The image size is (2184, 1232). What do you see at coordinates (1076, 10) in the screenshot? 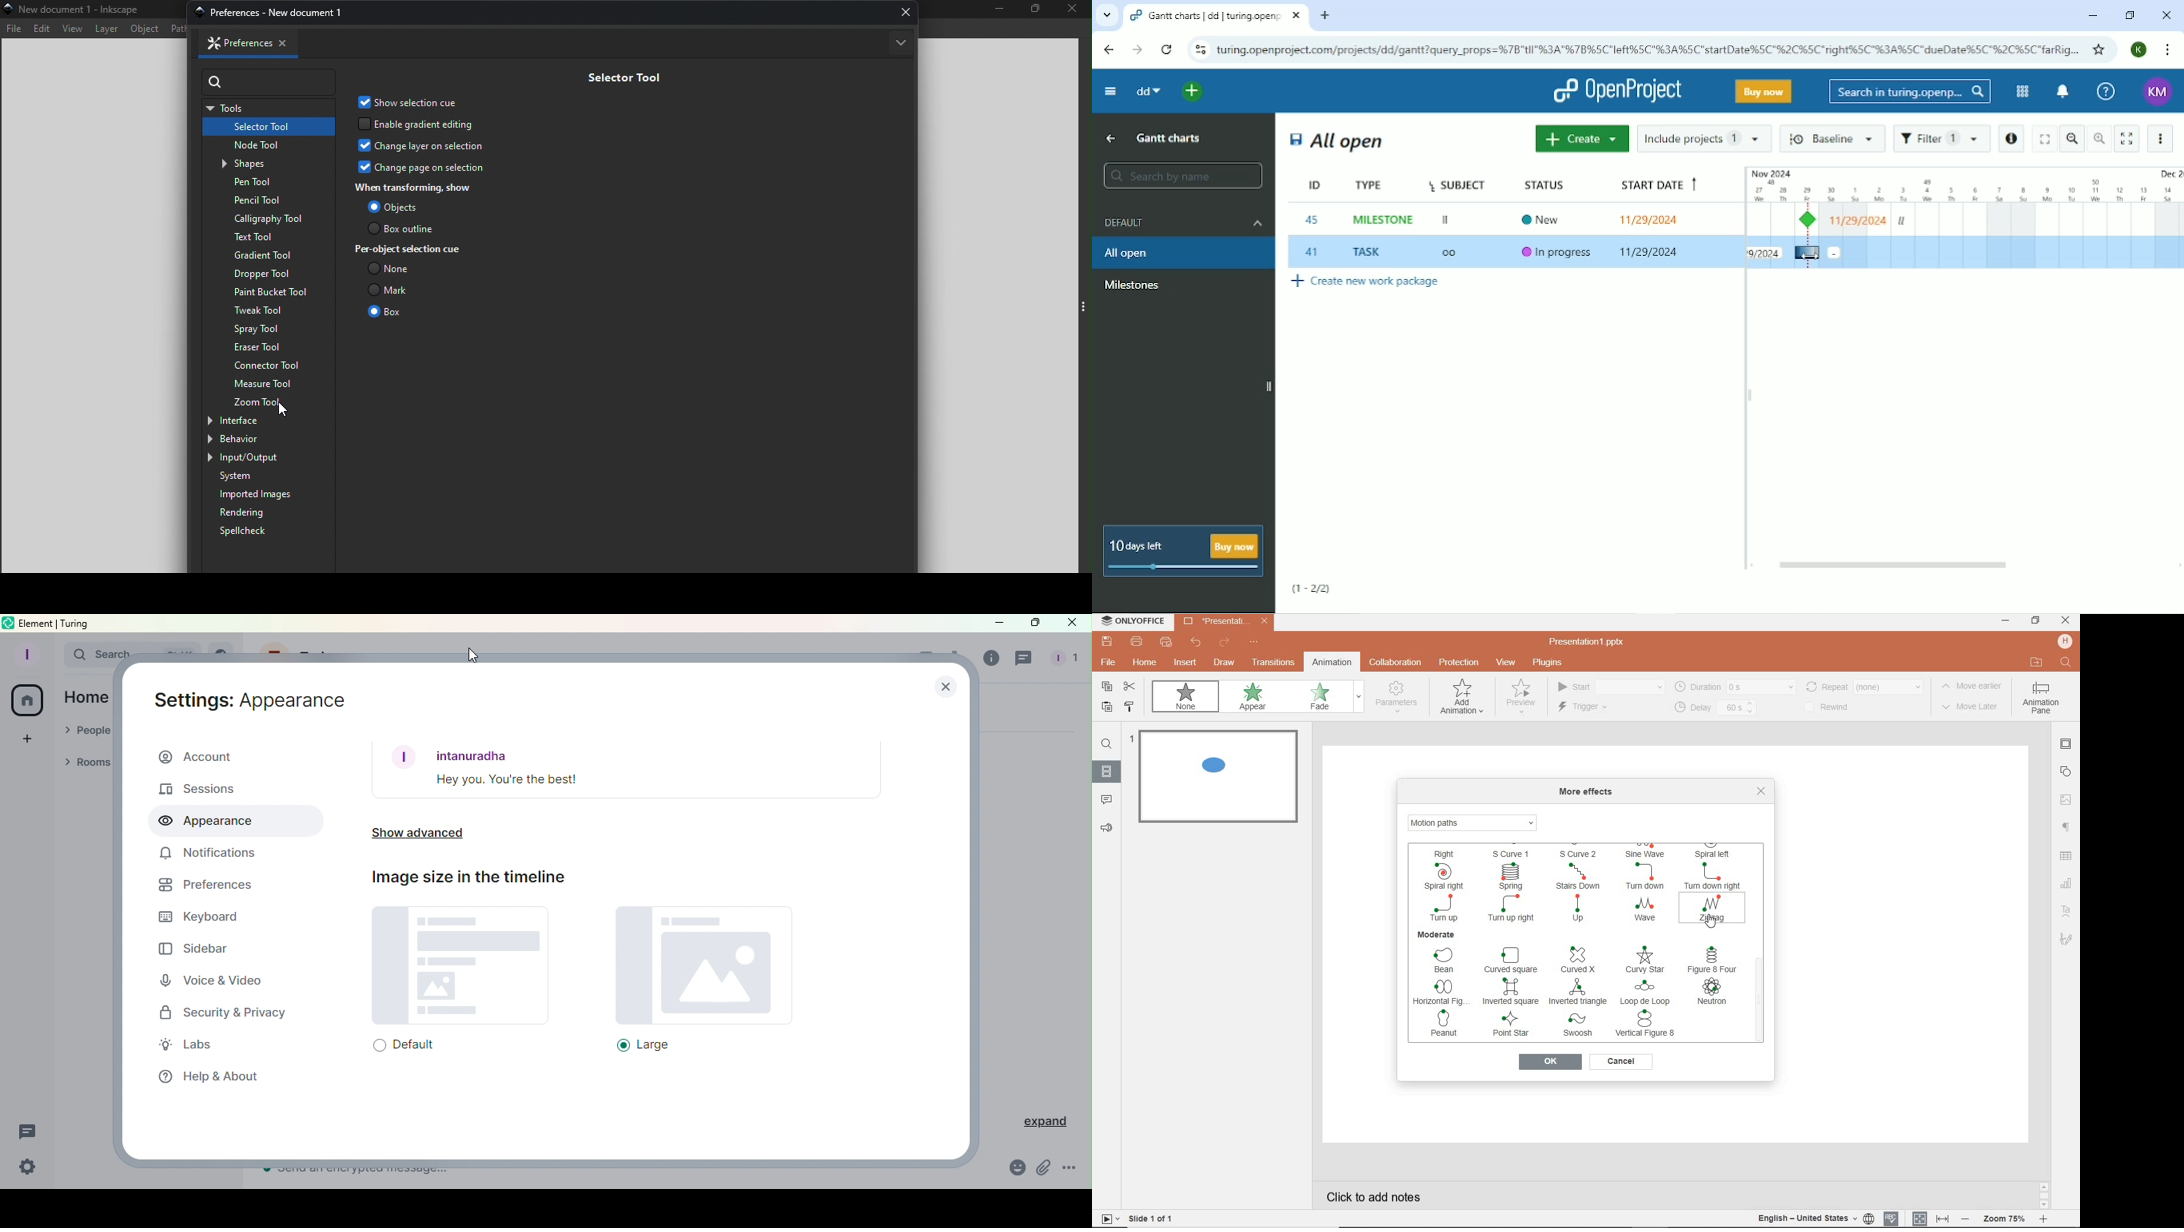
I see `Close` at bounding box center [1076, 10].